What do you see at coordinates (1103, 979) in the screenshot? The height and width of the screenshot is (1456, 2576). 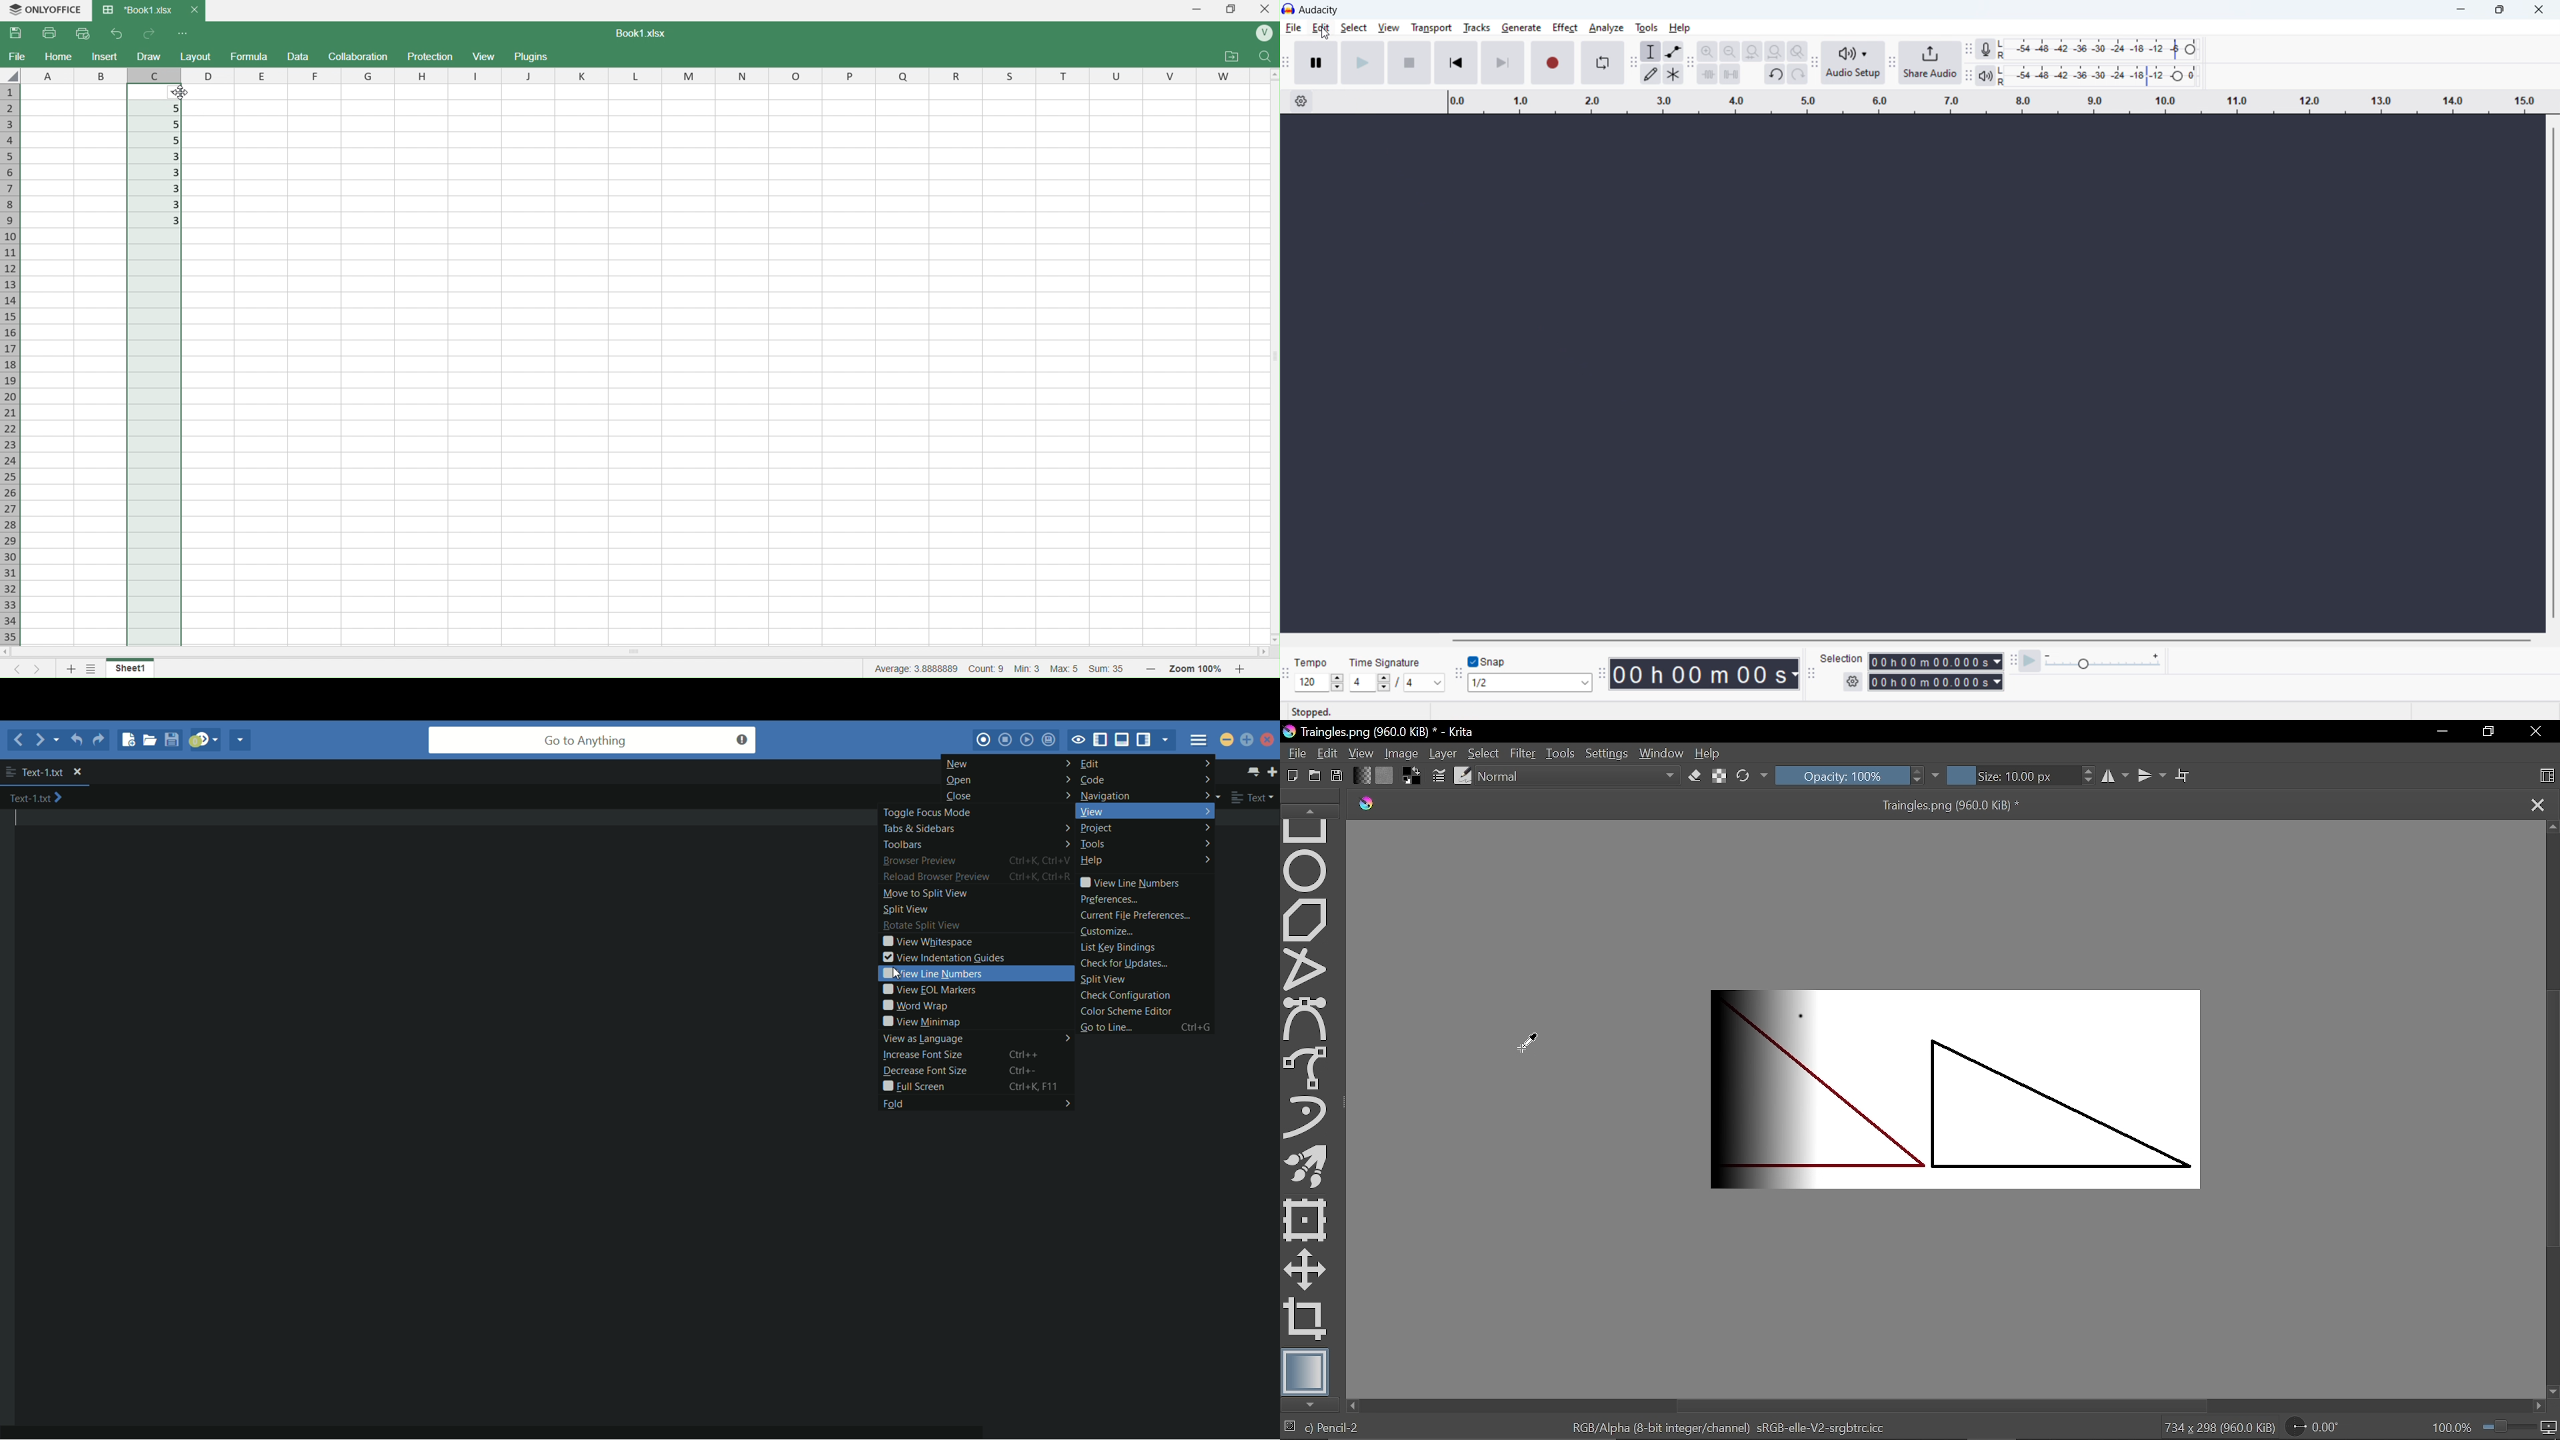 I see `split view` at bounding box center [1103, 979].